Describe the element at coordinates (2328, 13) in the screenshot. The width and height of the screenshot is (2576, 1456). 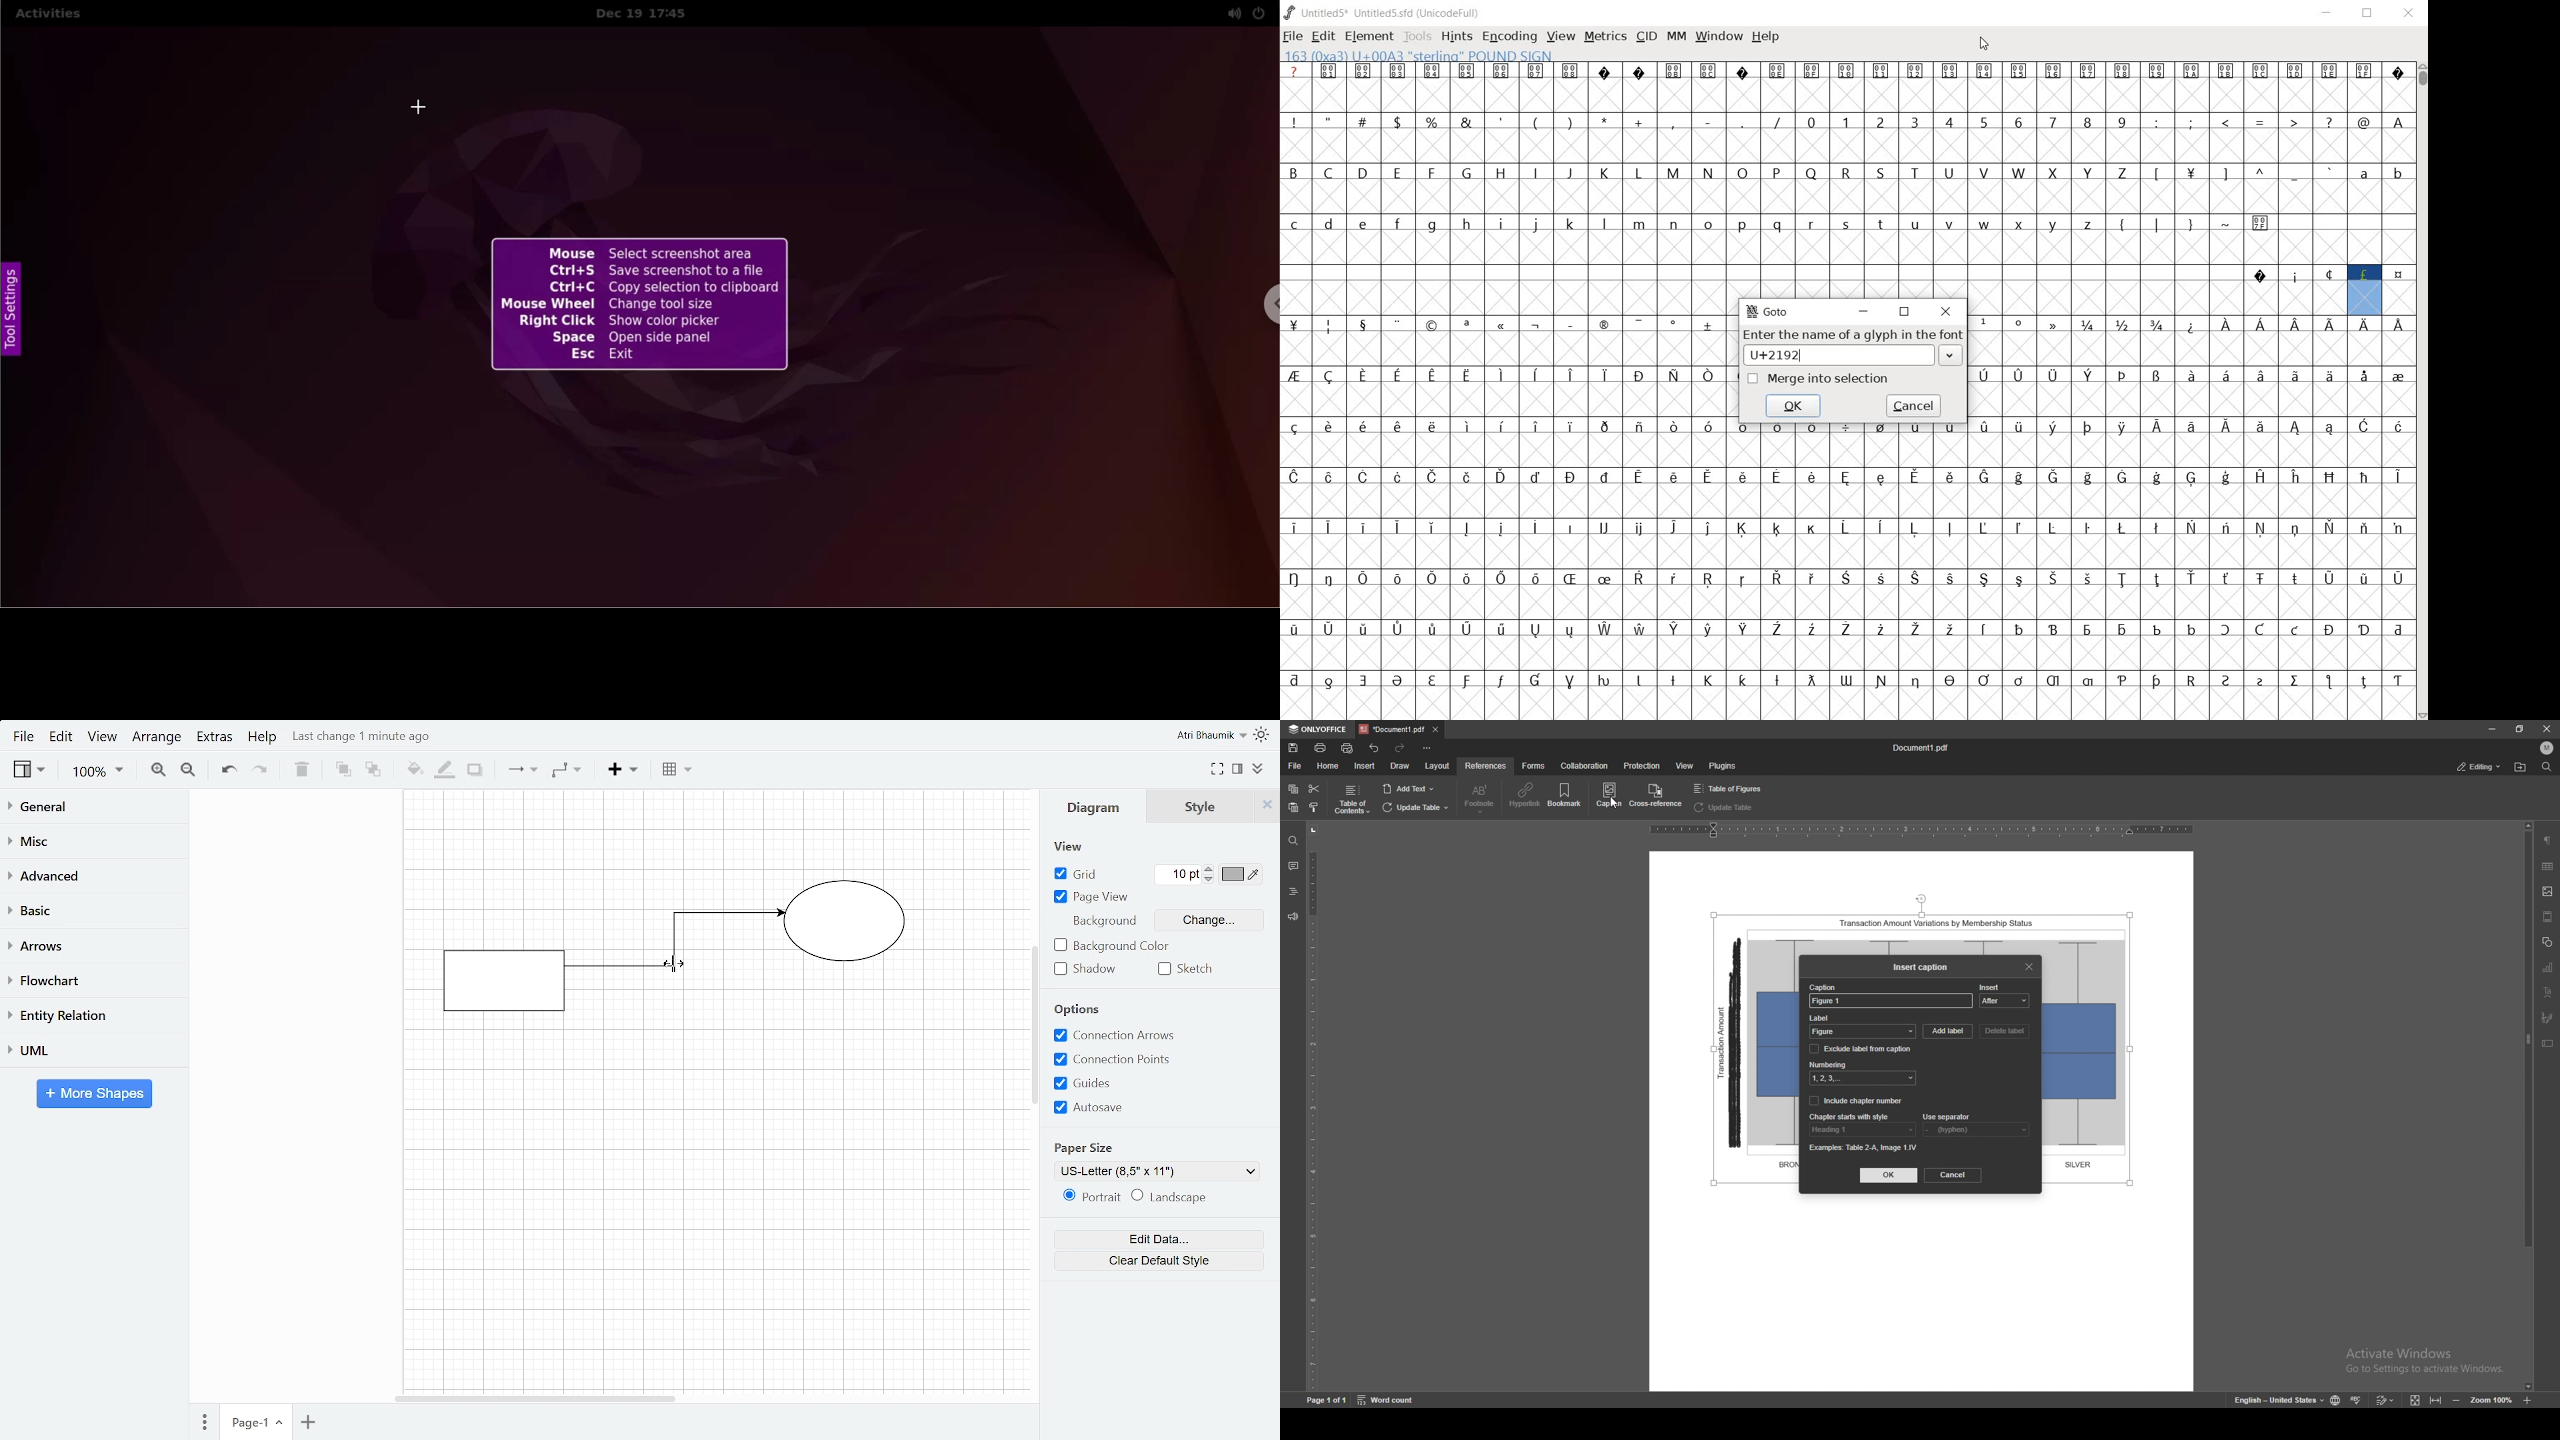
I see `MINIMIZE` at that location.